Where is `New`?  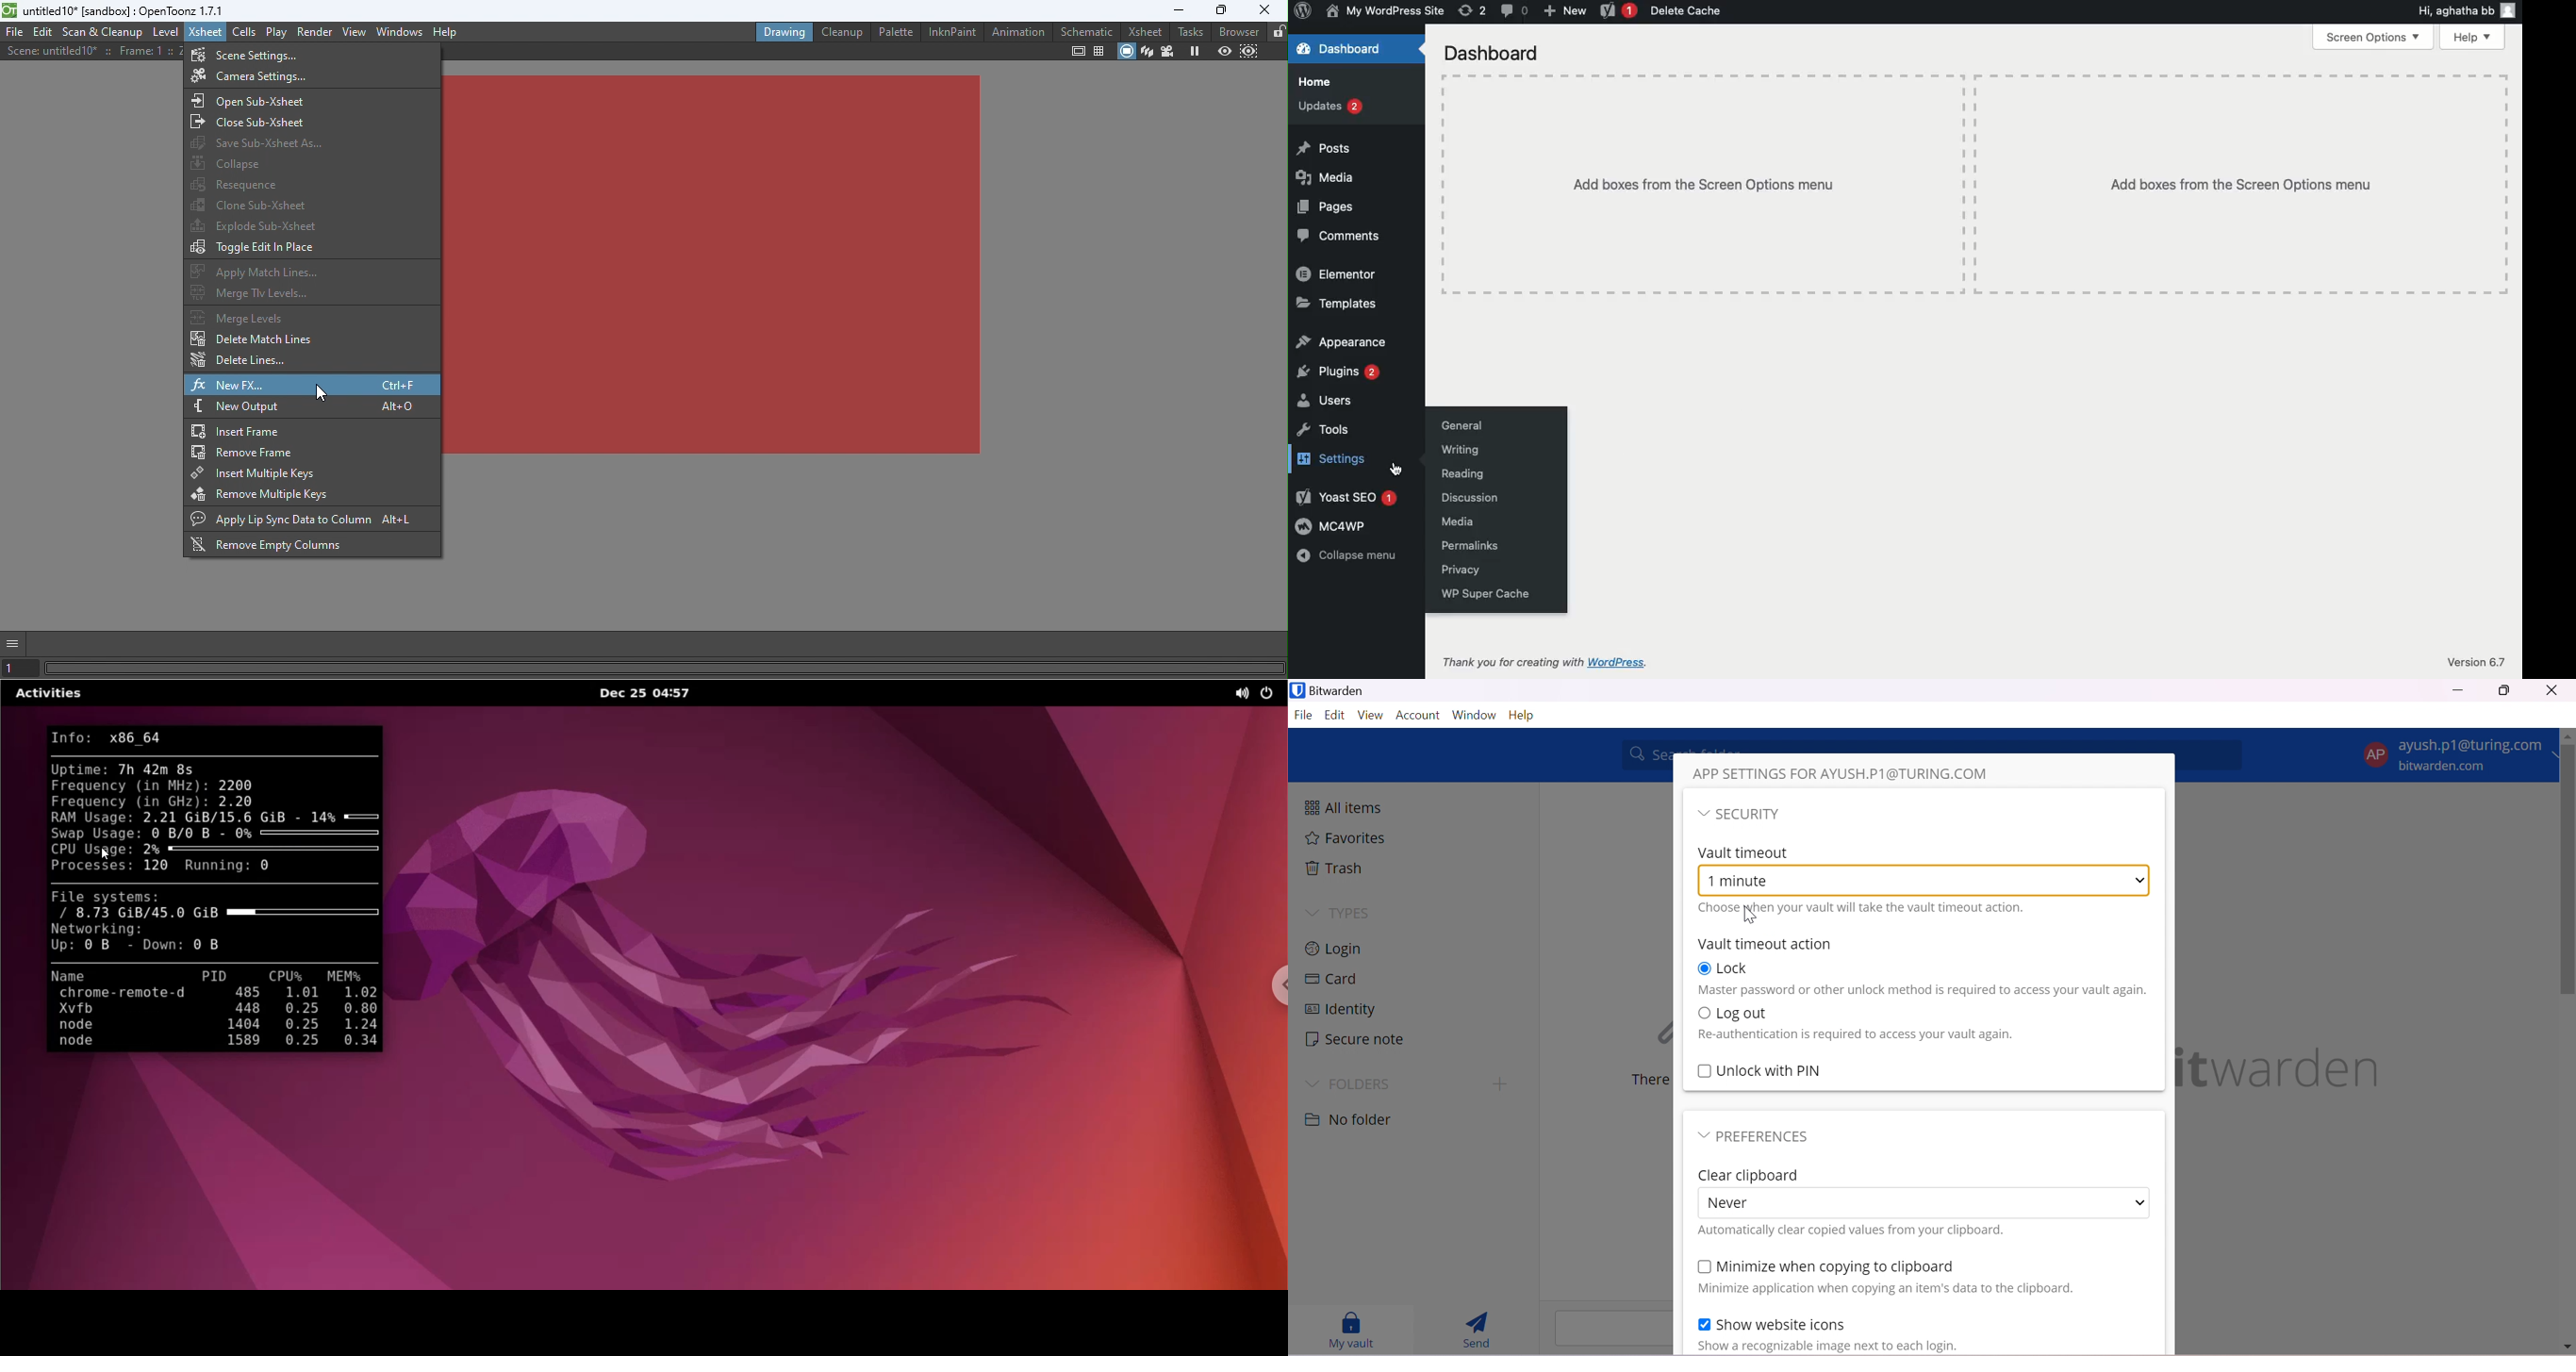
New is located at coordinates (1565, 10).